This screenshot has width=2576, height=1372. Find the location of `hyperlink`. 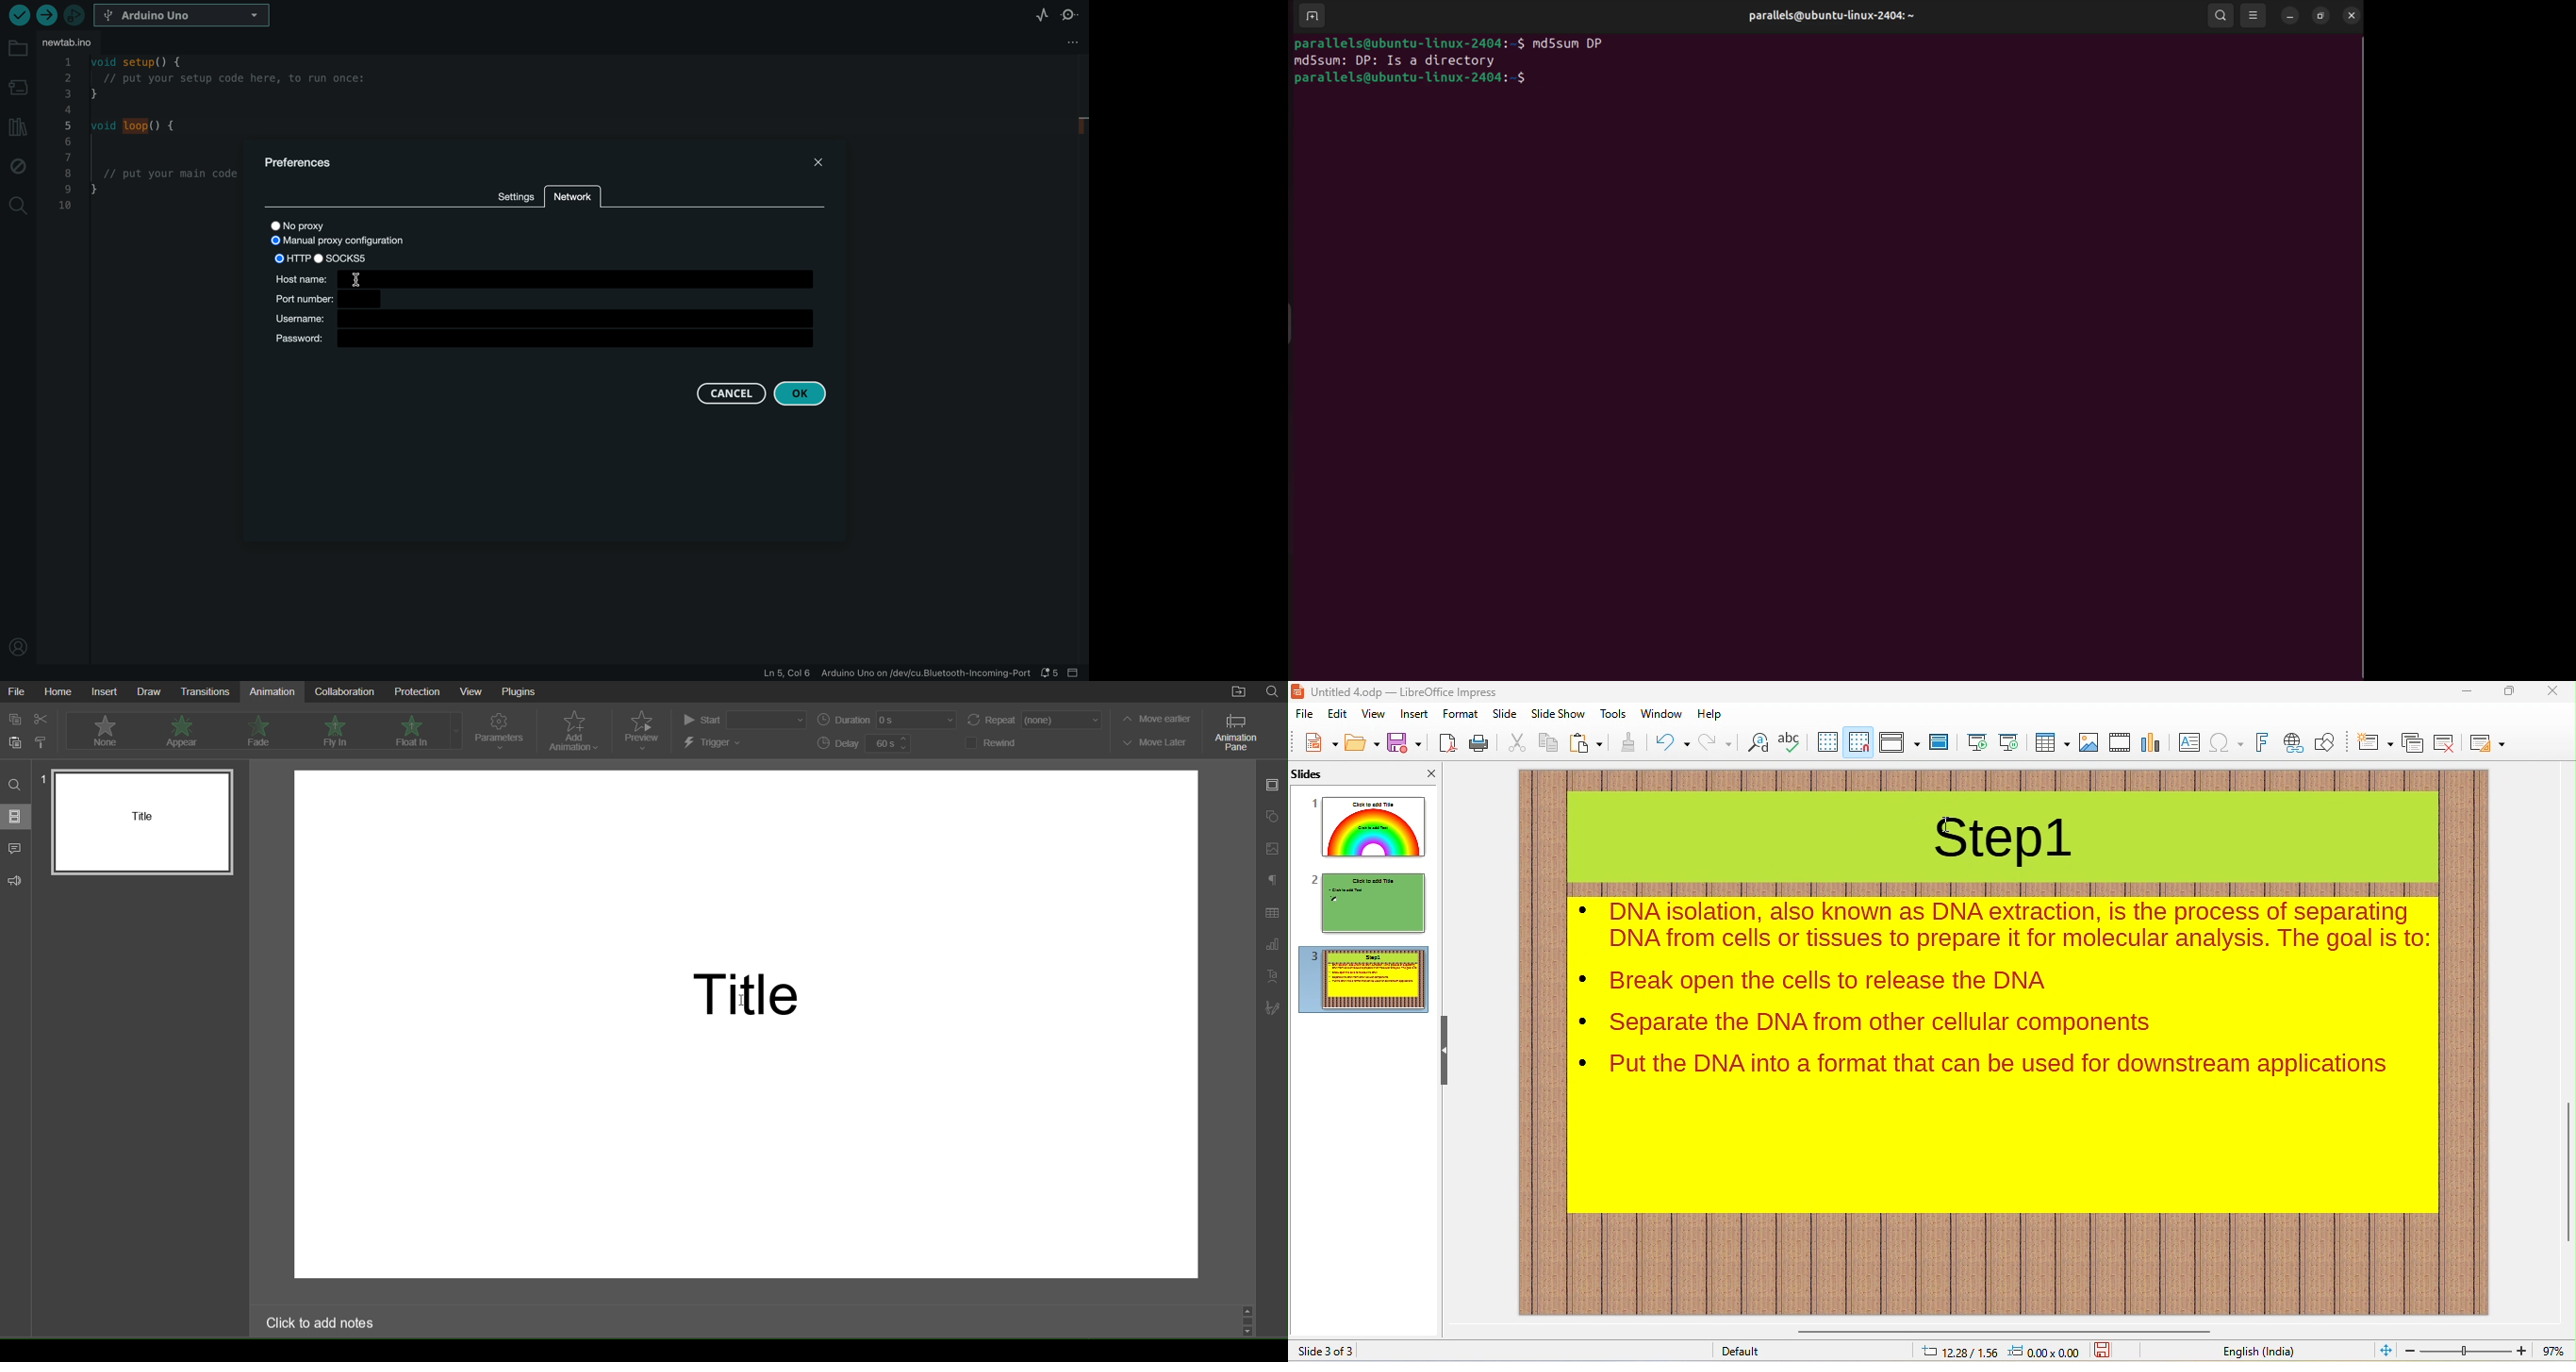

hyperlink is located at coordinates (2292, 743).